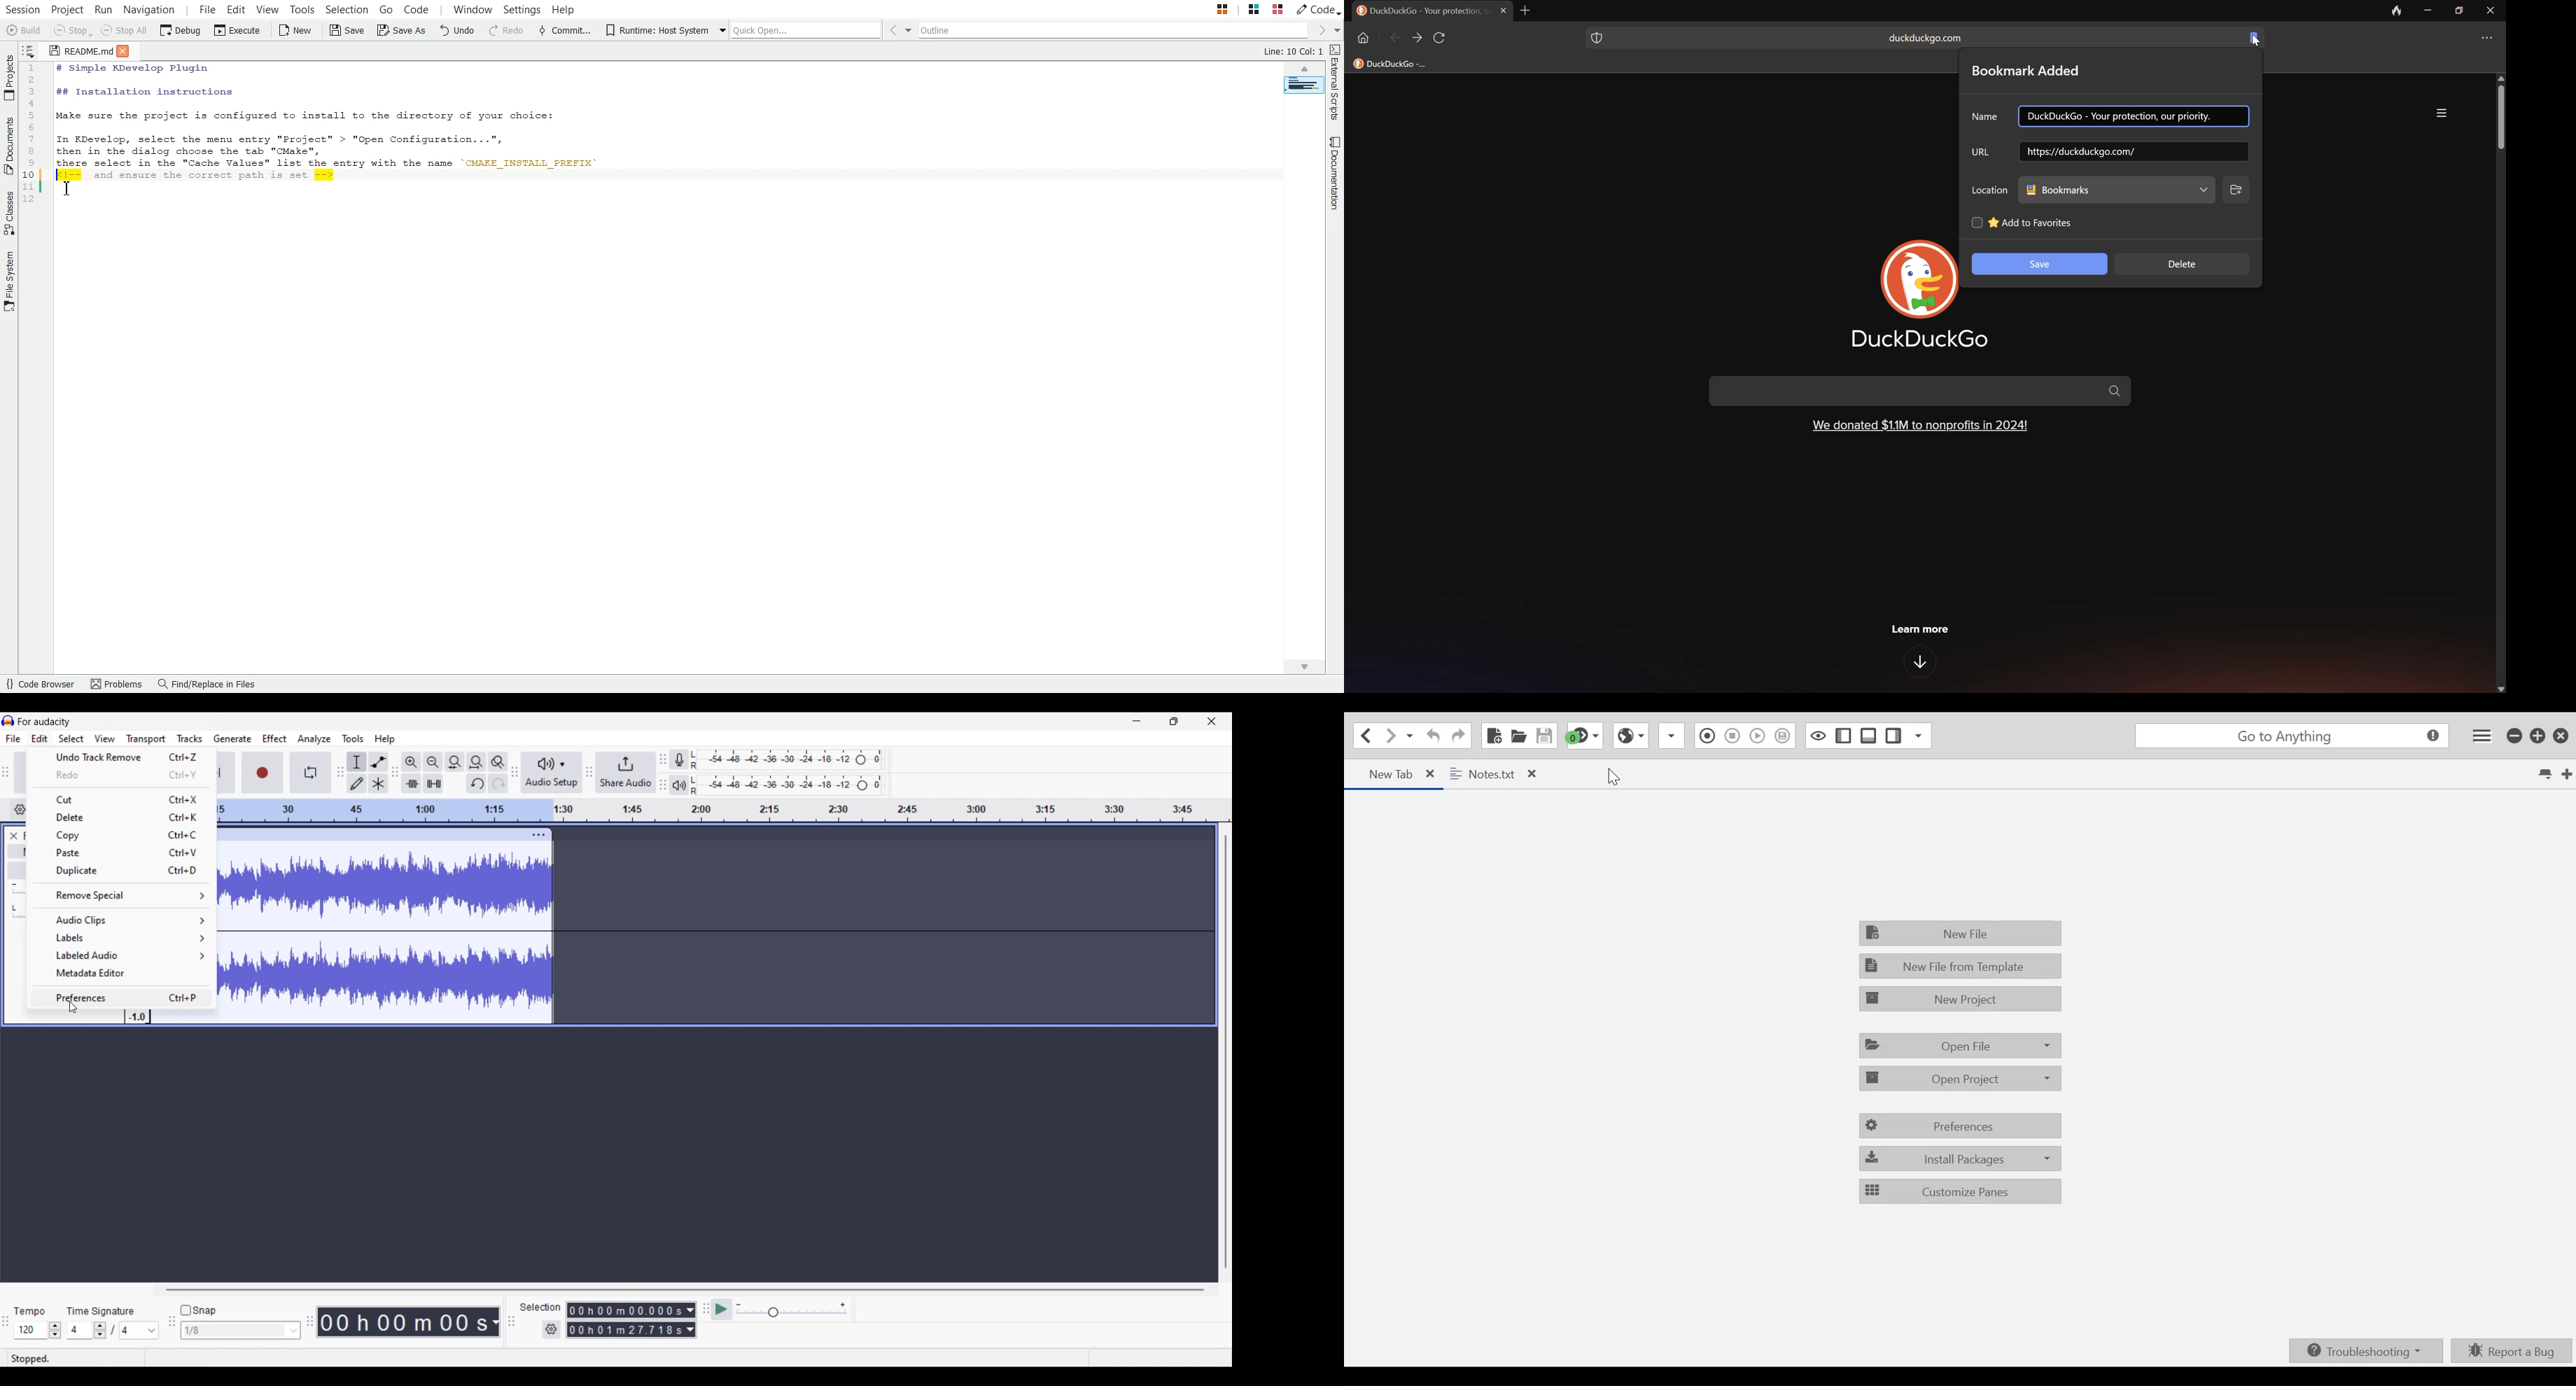 This screenshot has width=2576, height=1400. What do you see at coordinates (1981, 152) in the screenshot?
I see `URL` at bounding box center [1981, 152].